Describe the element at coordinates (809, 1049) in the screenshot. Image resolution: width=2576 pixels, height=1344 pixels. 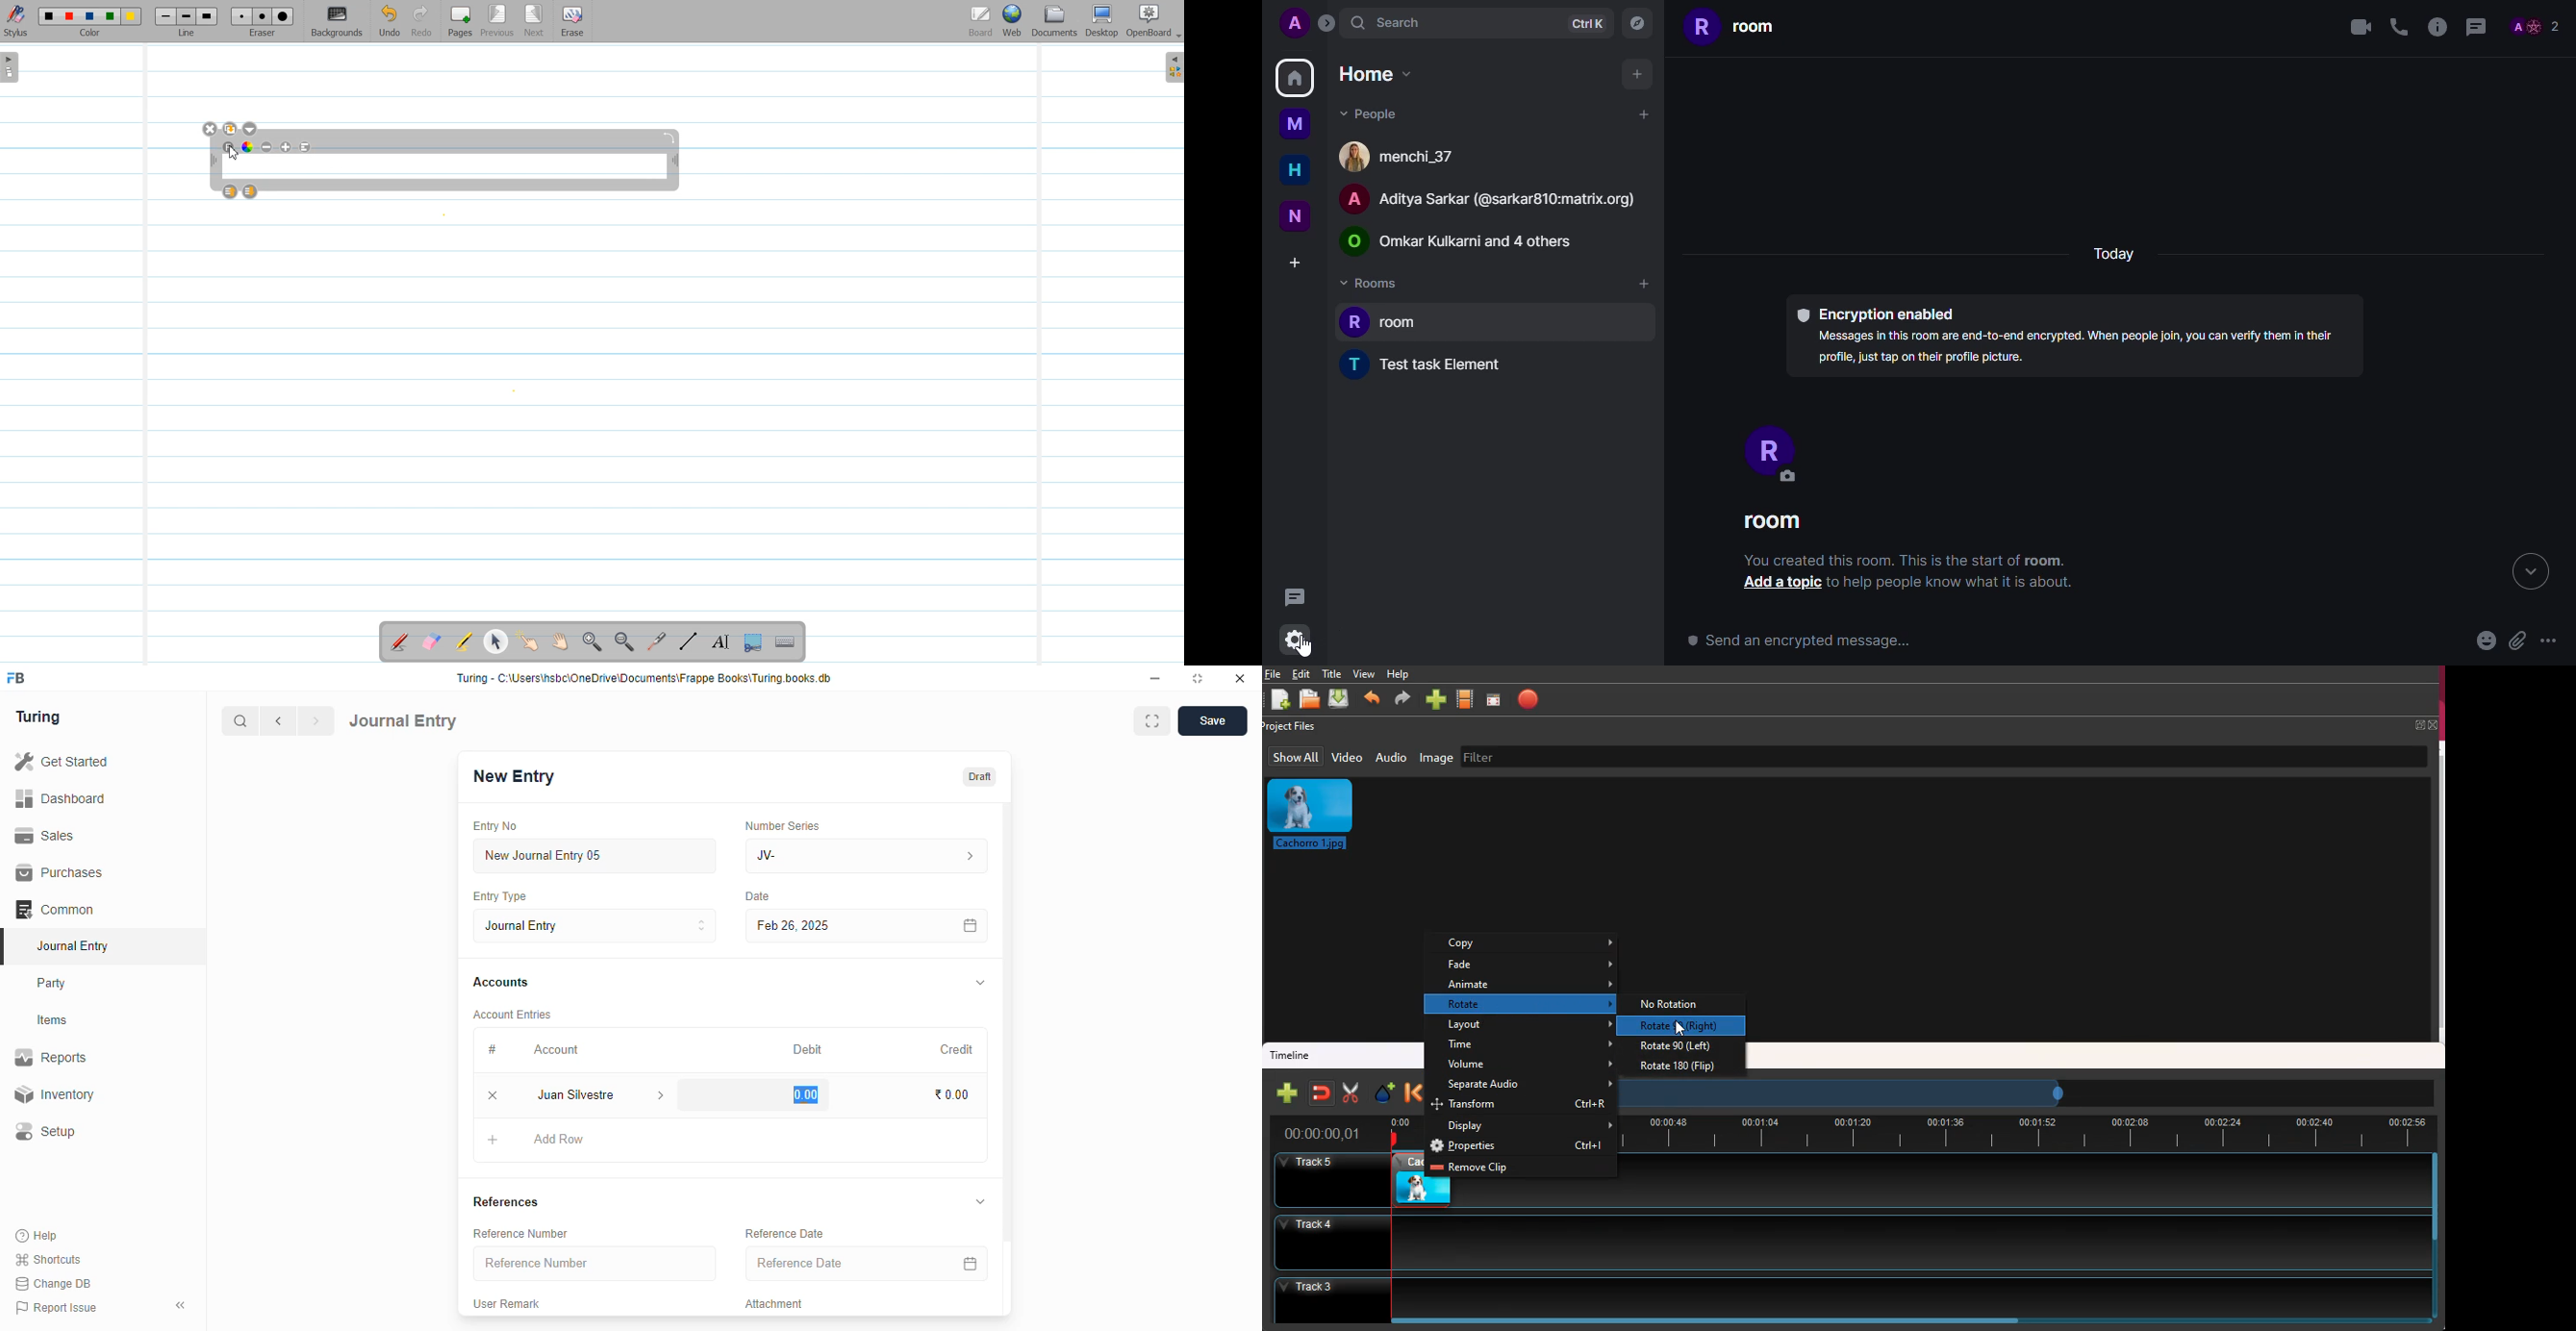
I see `debit` at that location.